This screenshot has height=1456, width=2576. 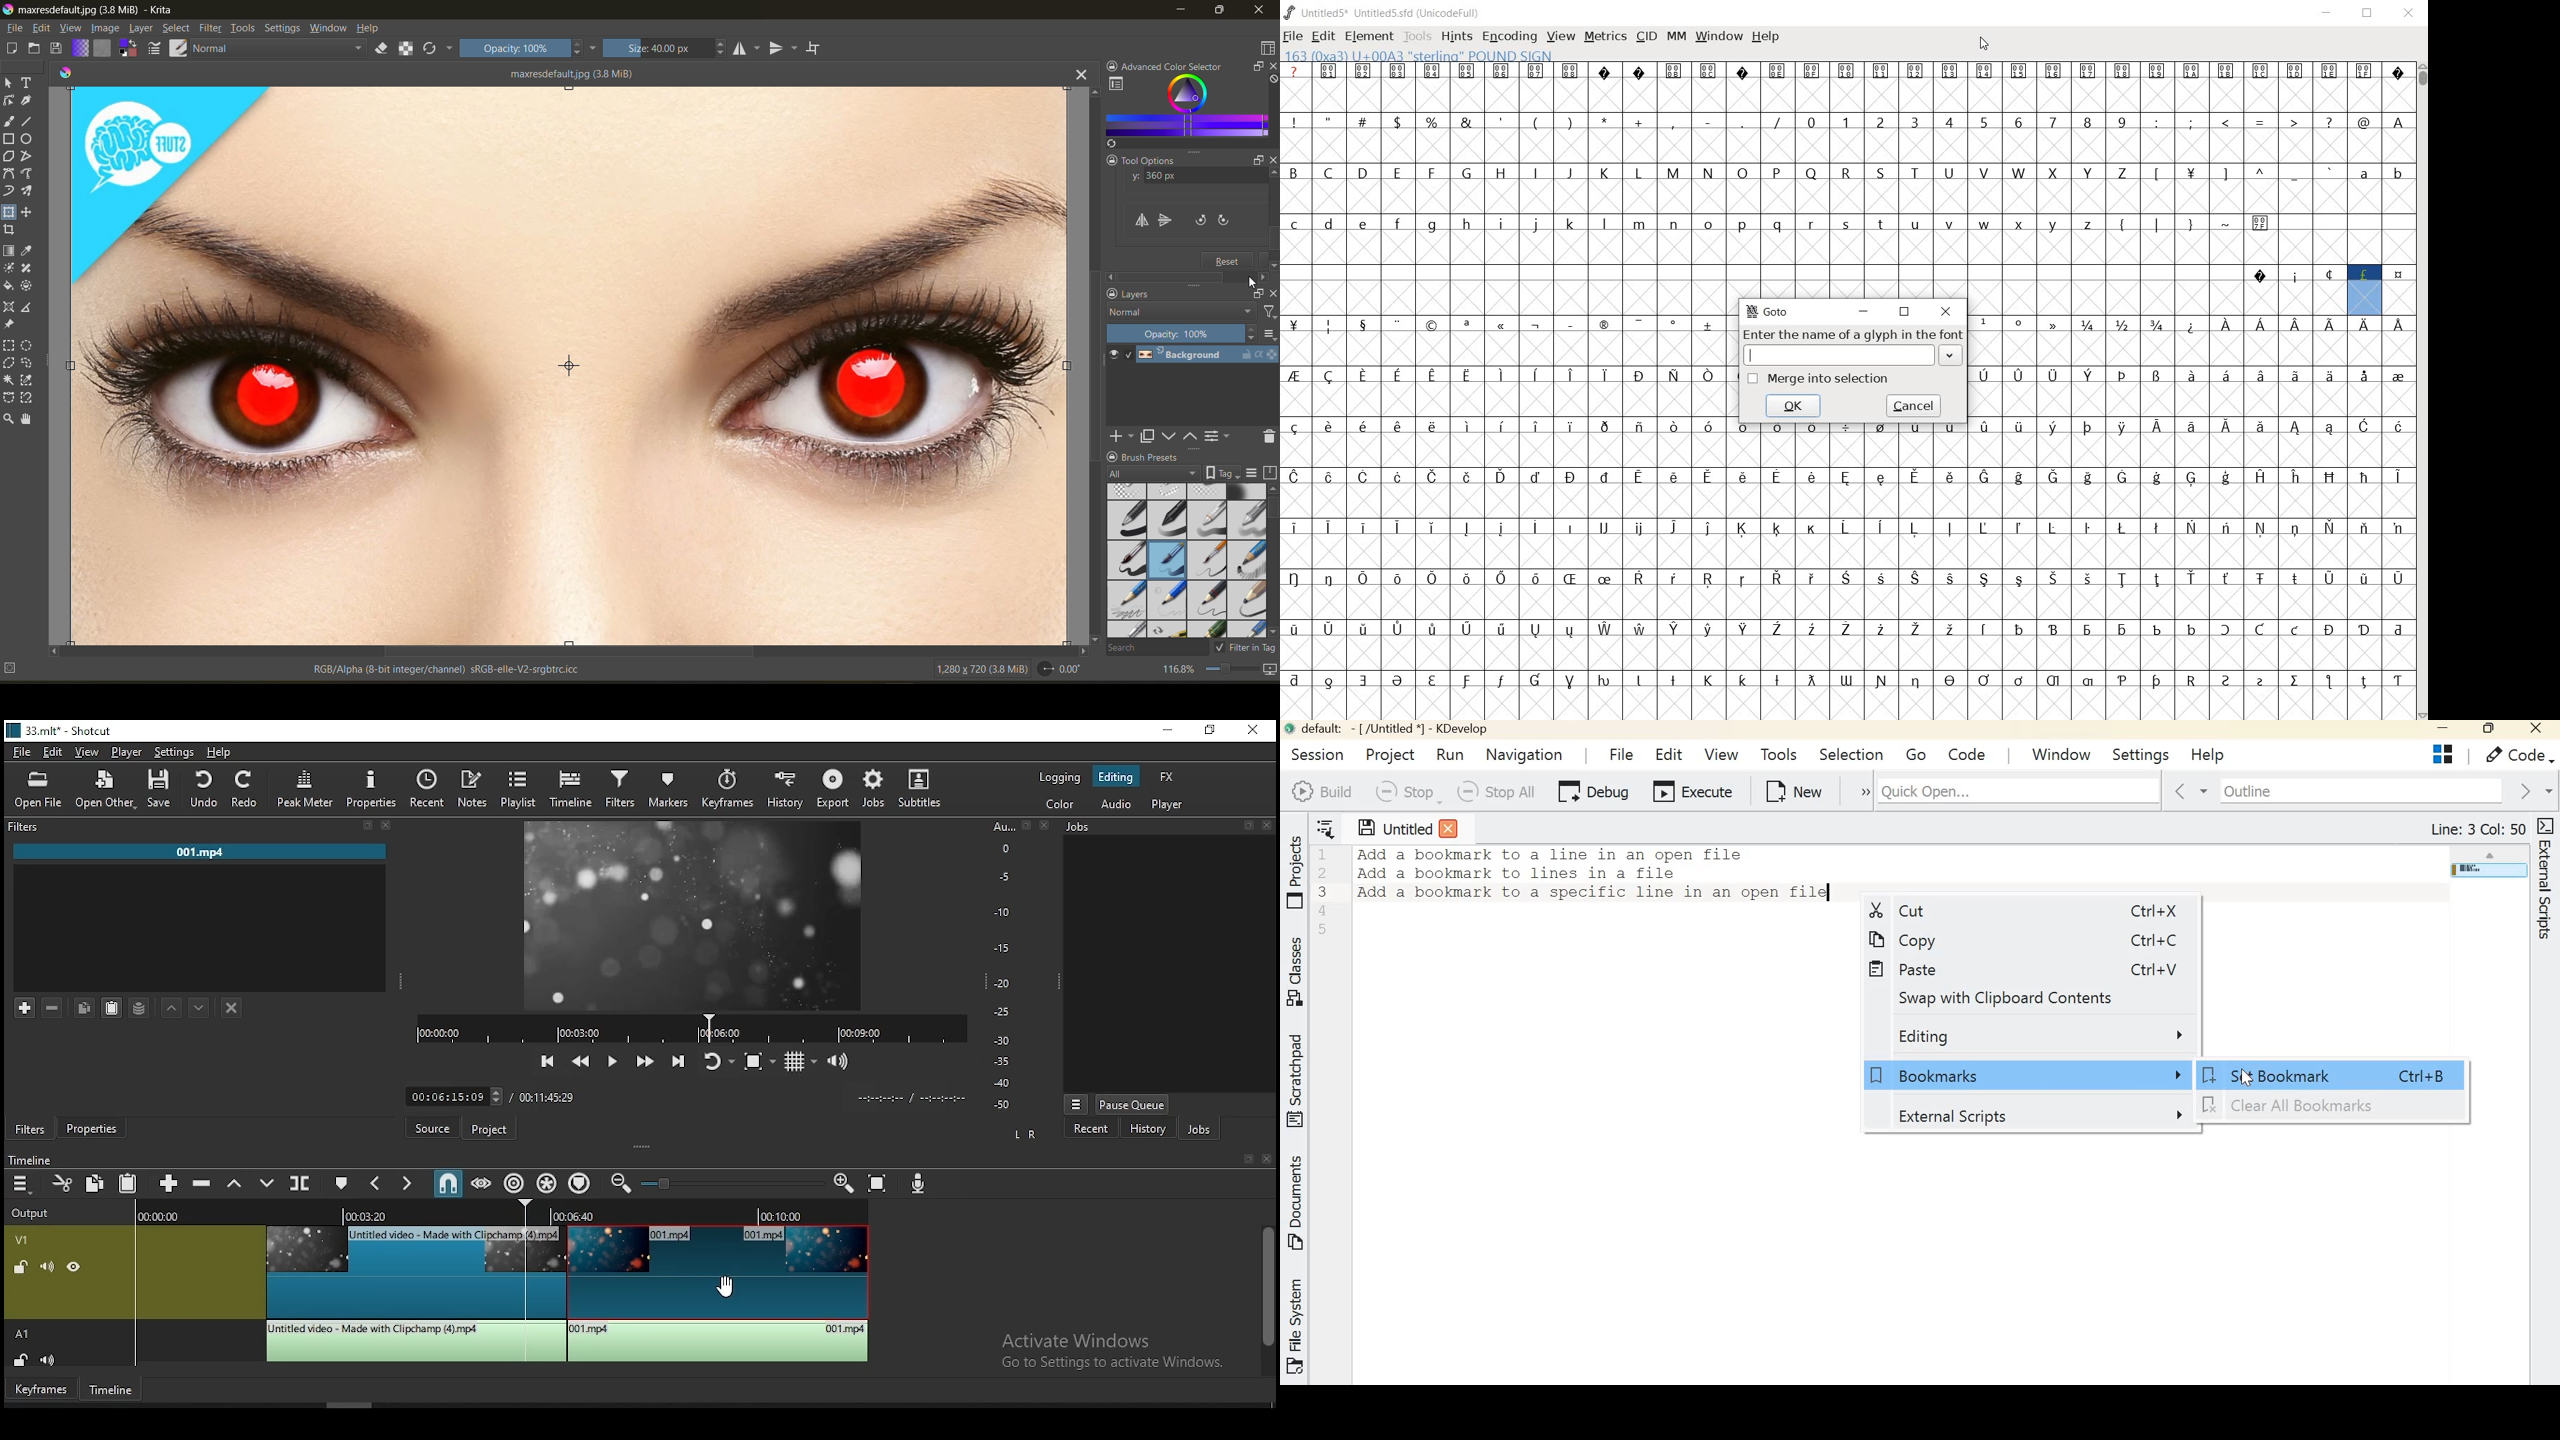 What do you see at coordinates (126, 752) in the screenshot?
I see `player` at bounding box center [126, 752].